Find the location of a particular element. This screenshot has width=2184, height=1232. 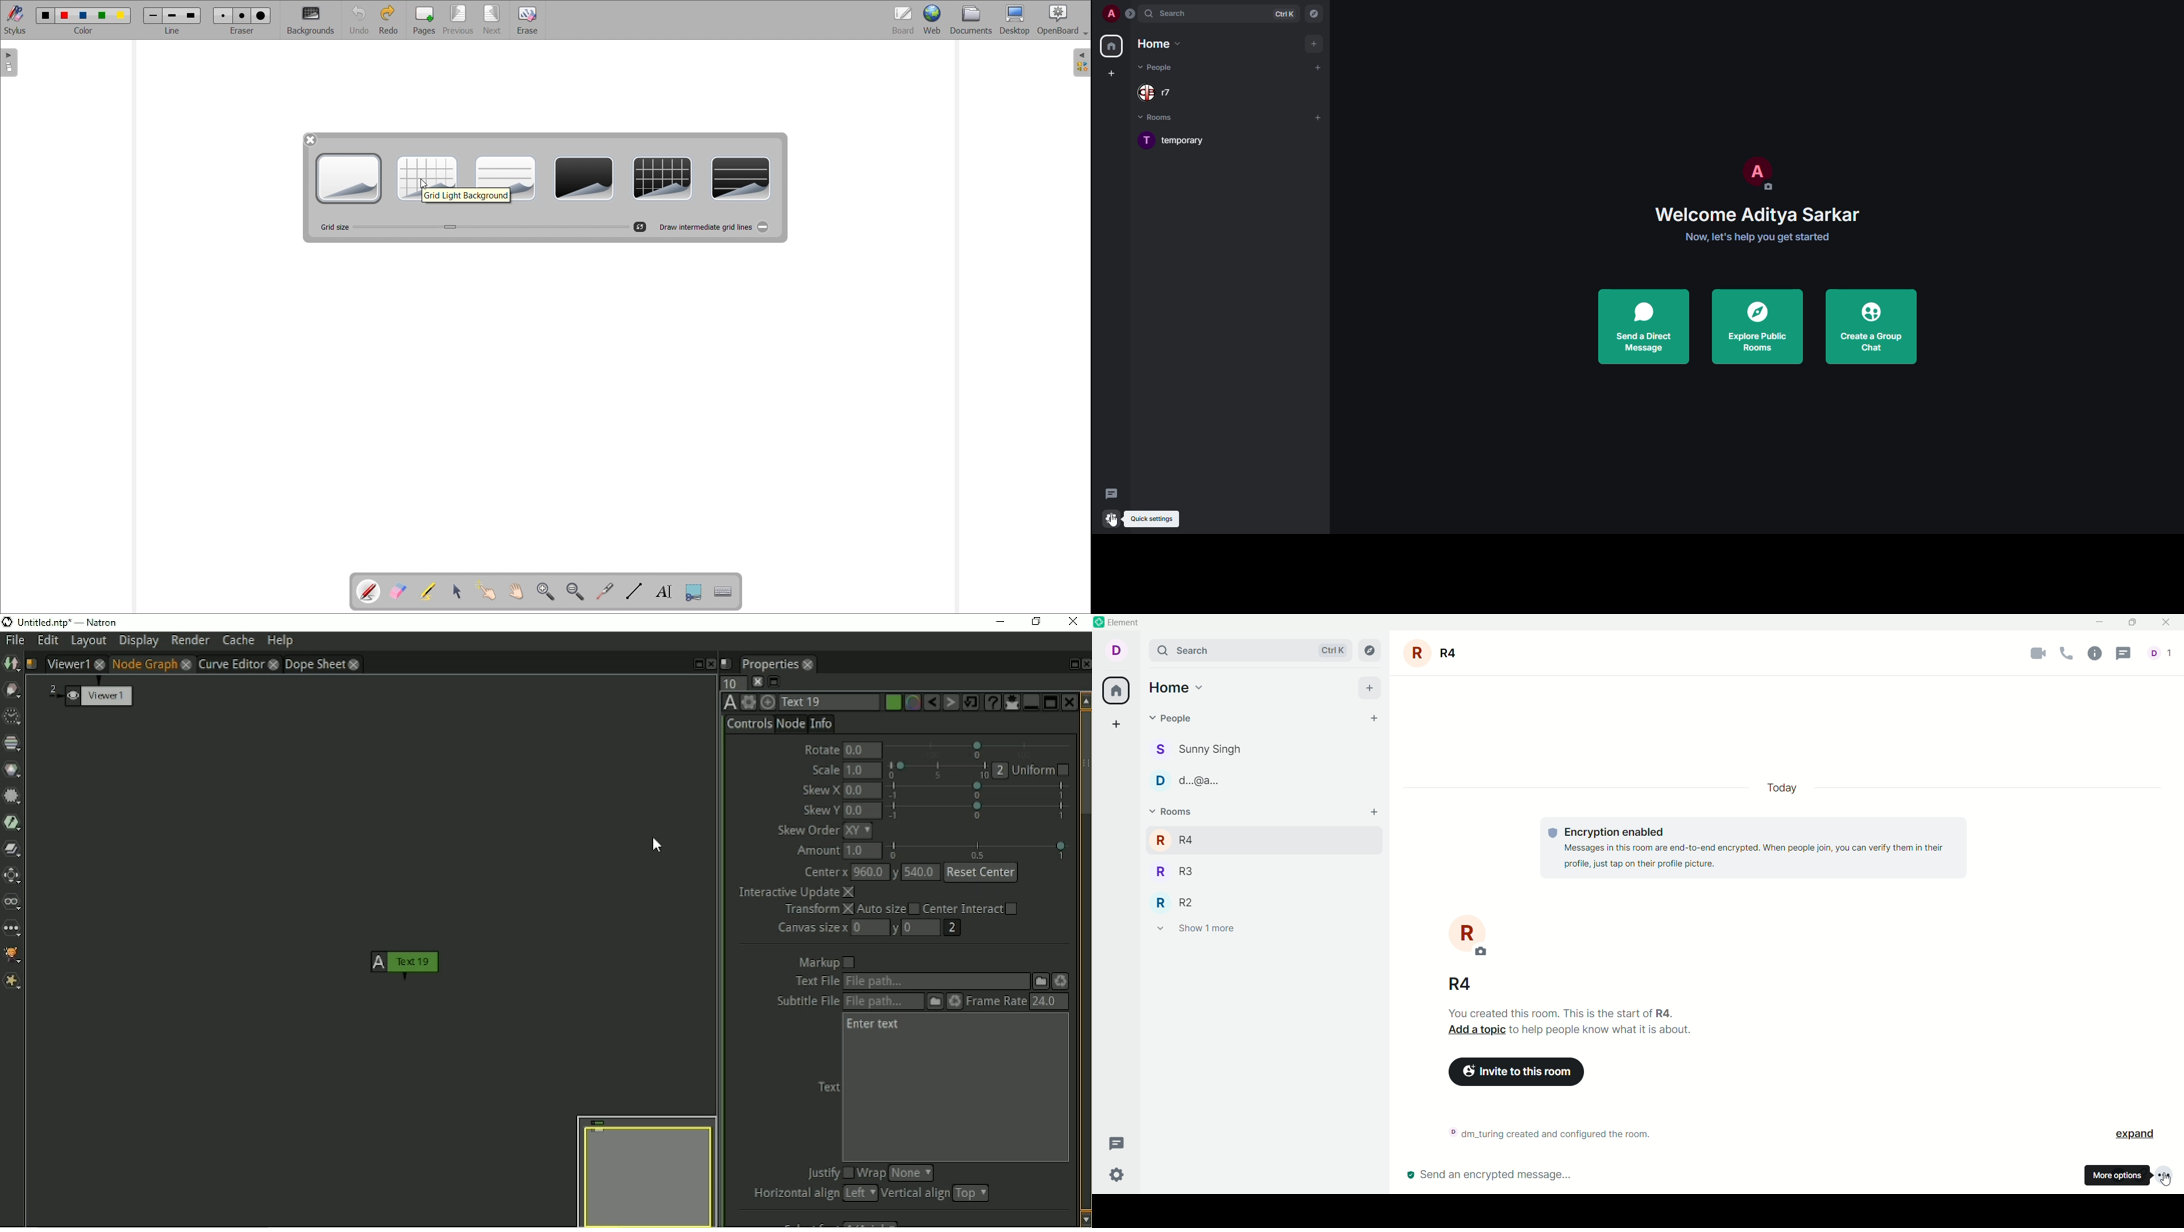

today is located at coordinates (1780, 787).